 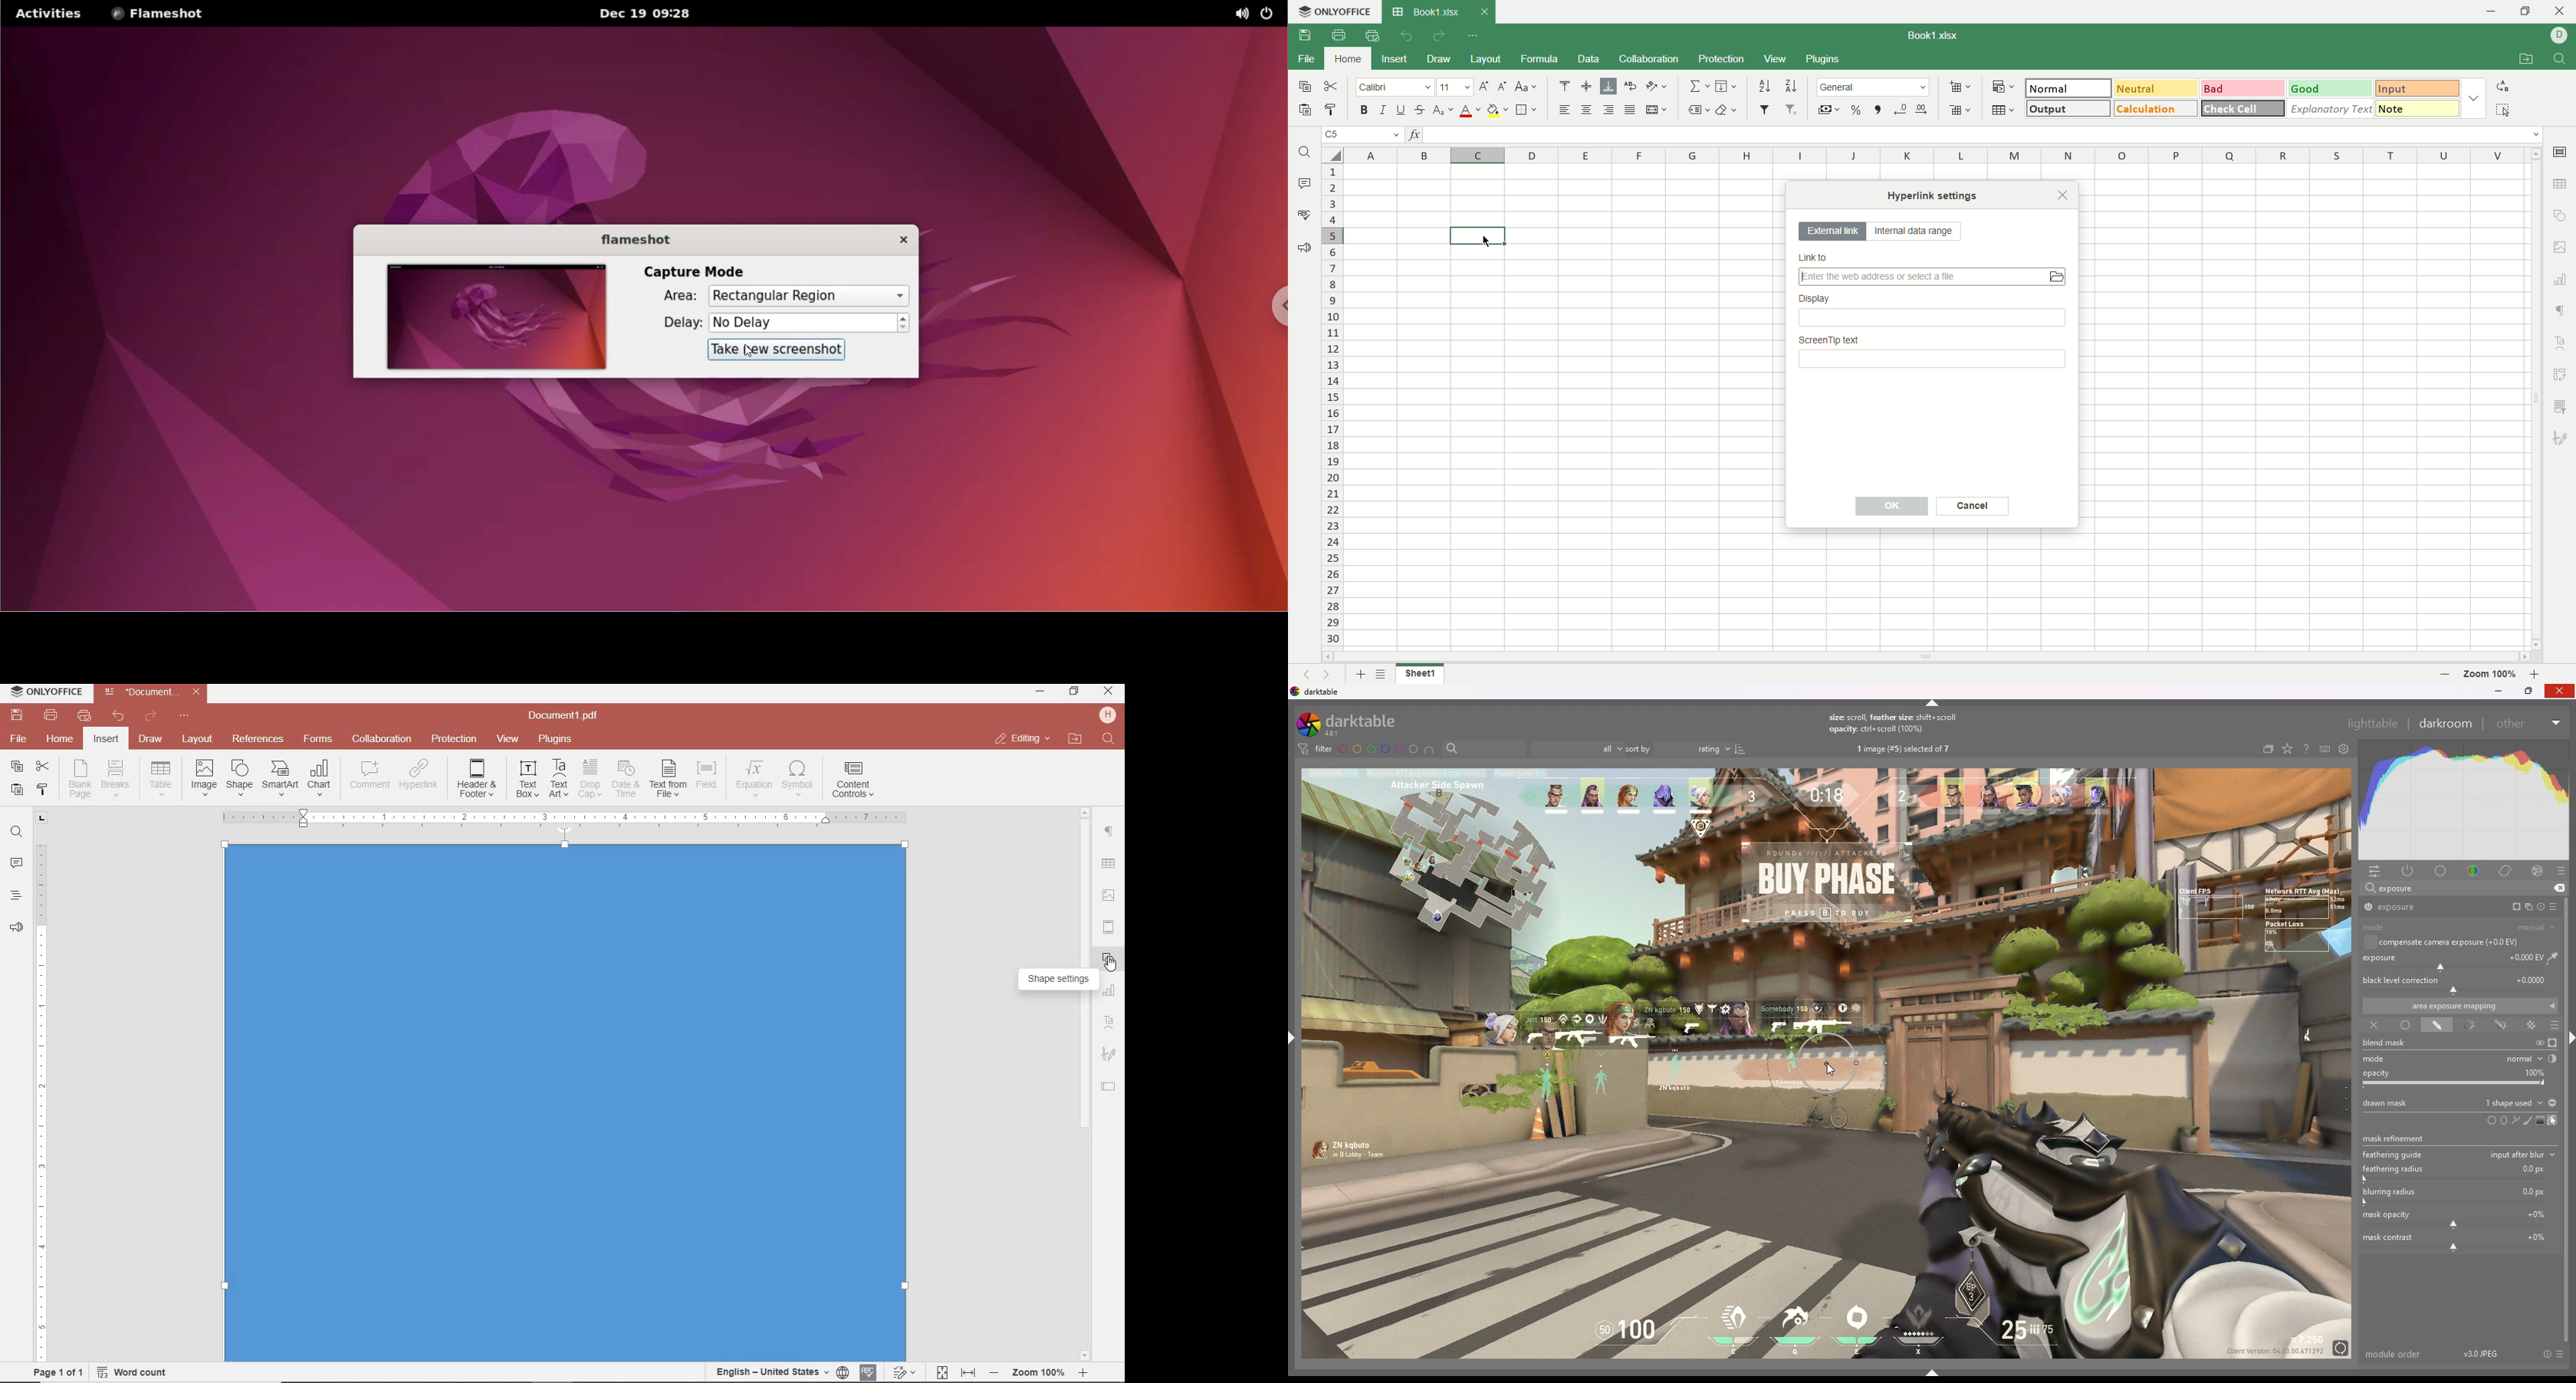 What do you see at coordinates (83, 715) in the screenshot?
I see `quick print` at bounding box center [83, 715].